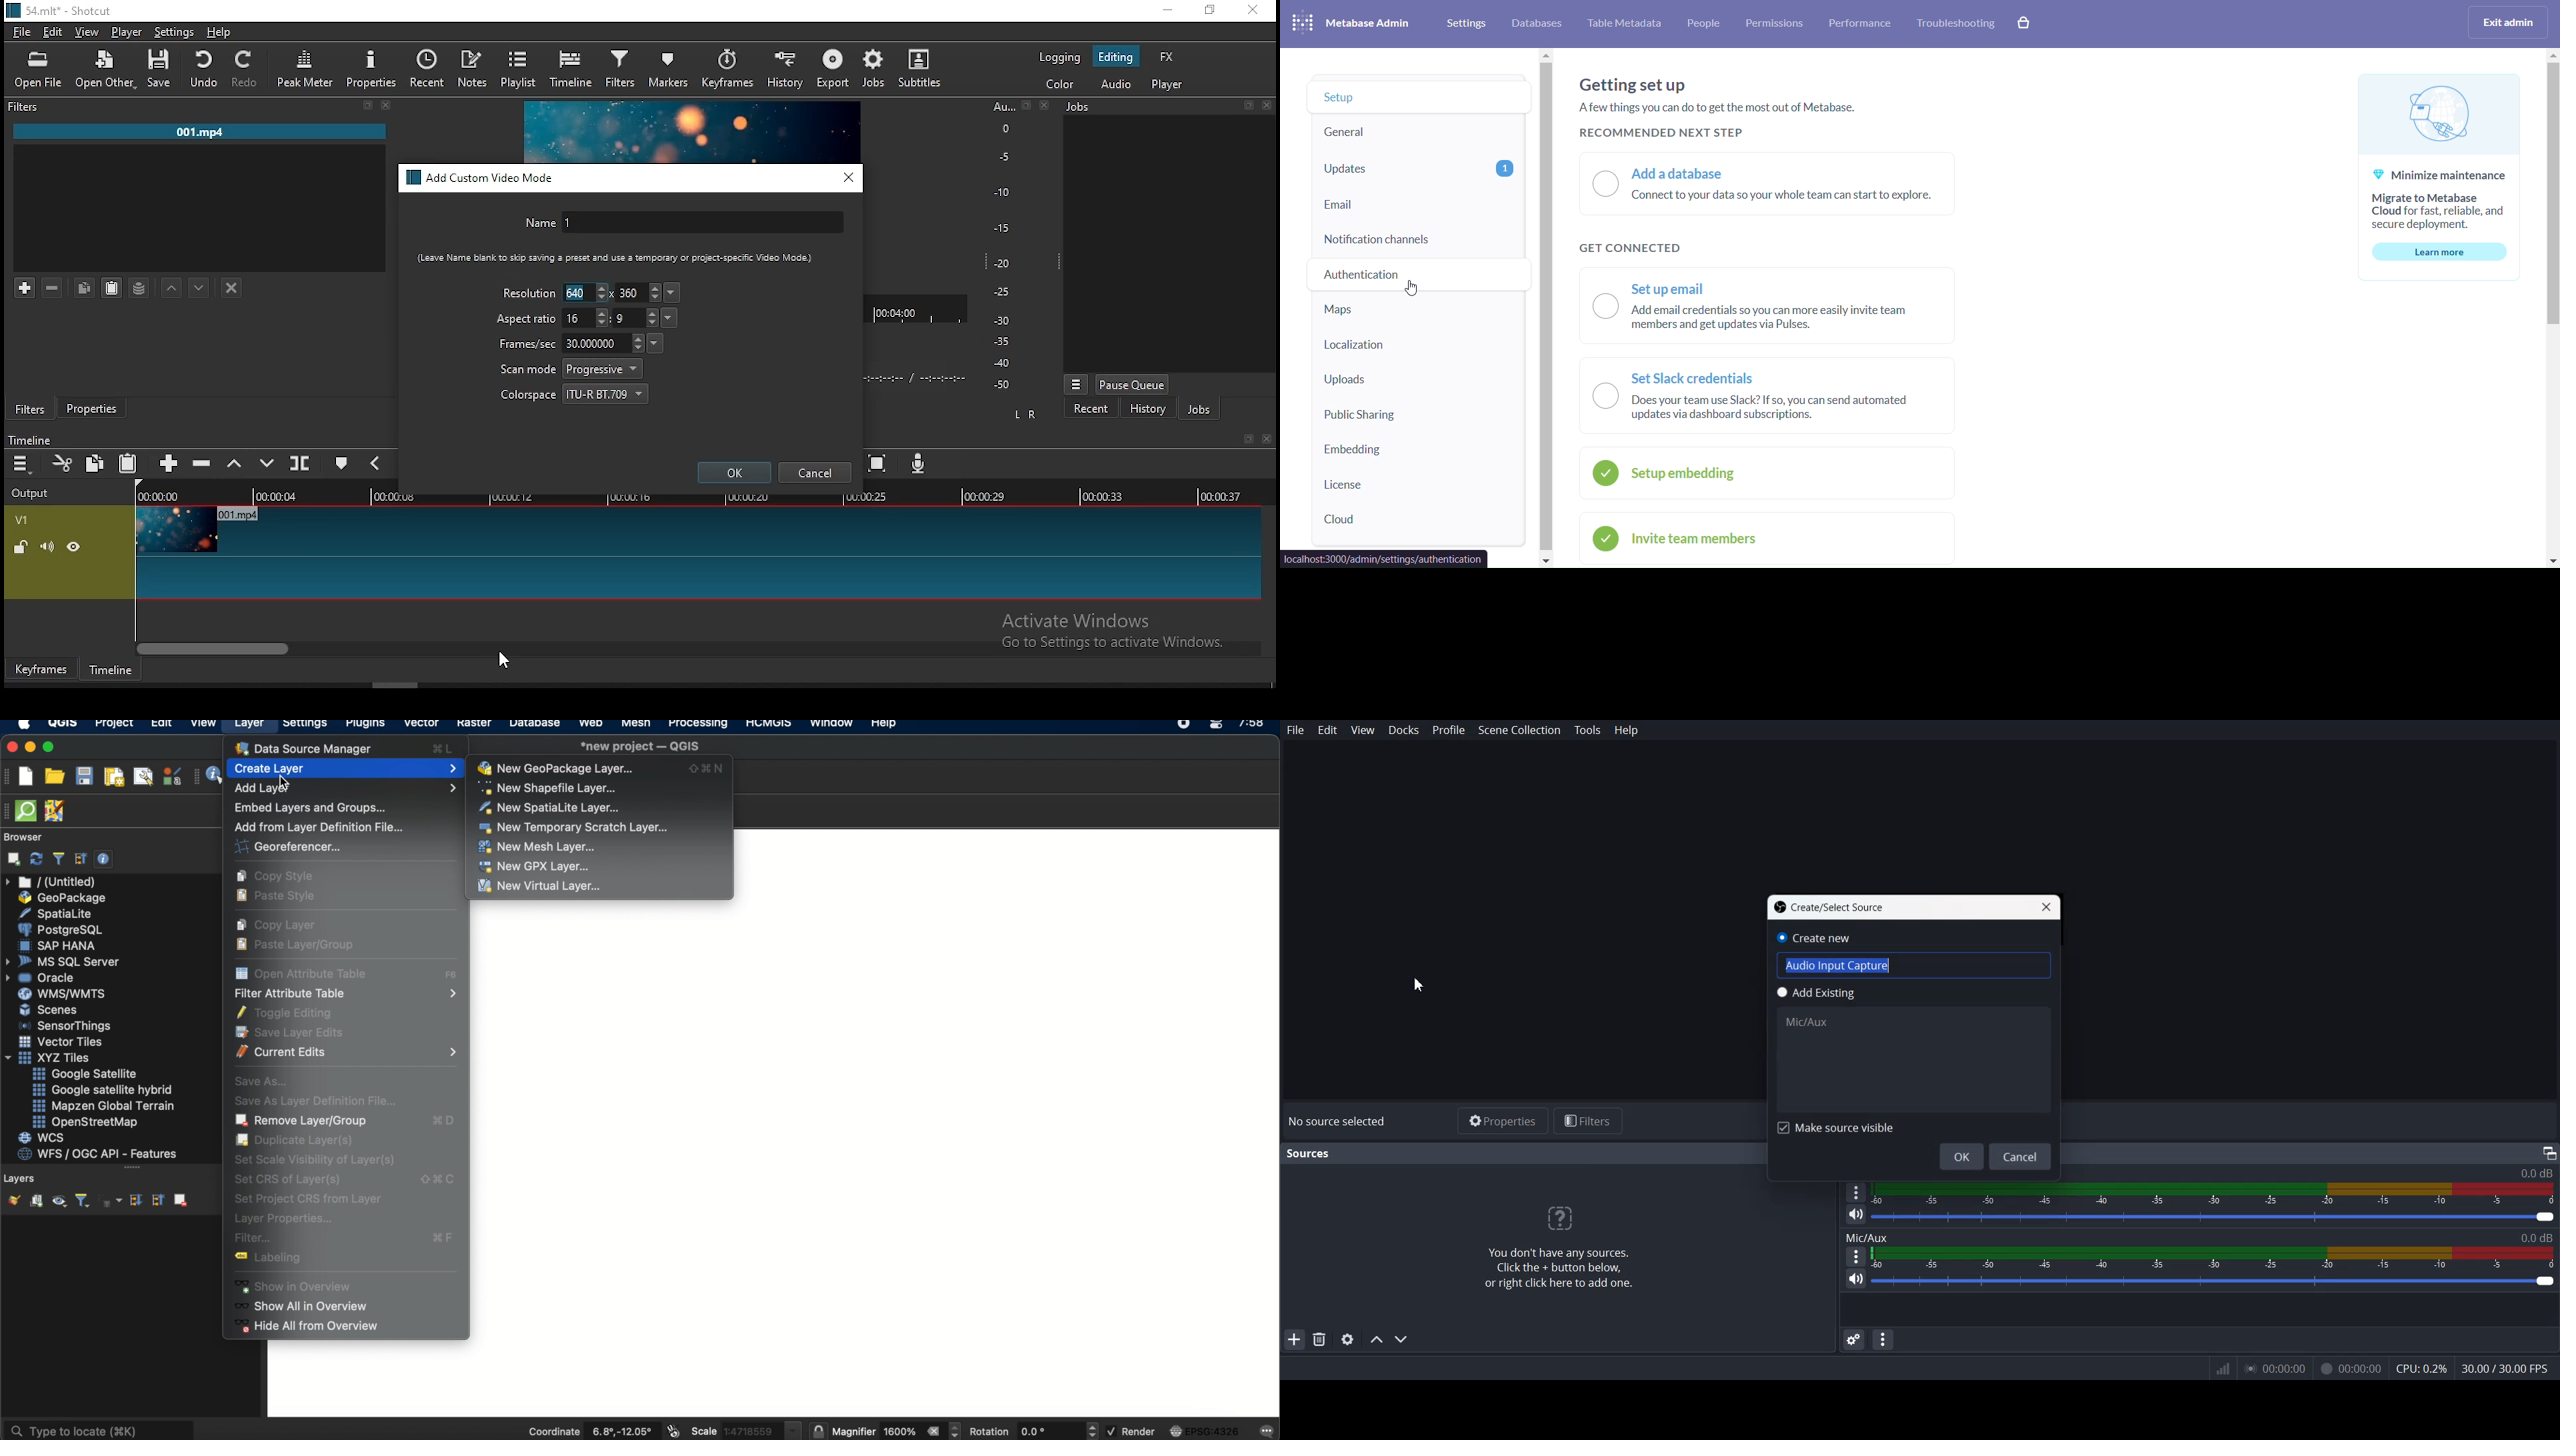 This screenshot has height=1456, width=2576. Describe the element at coordinates (1956, 25) in the screenshot. I see `troubleshooting` at that location.